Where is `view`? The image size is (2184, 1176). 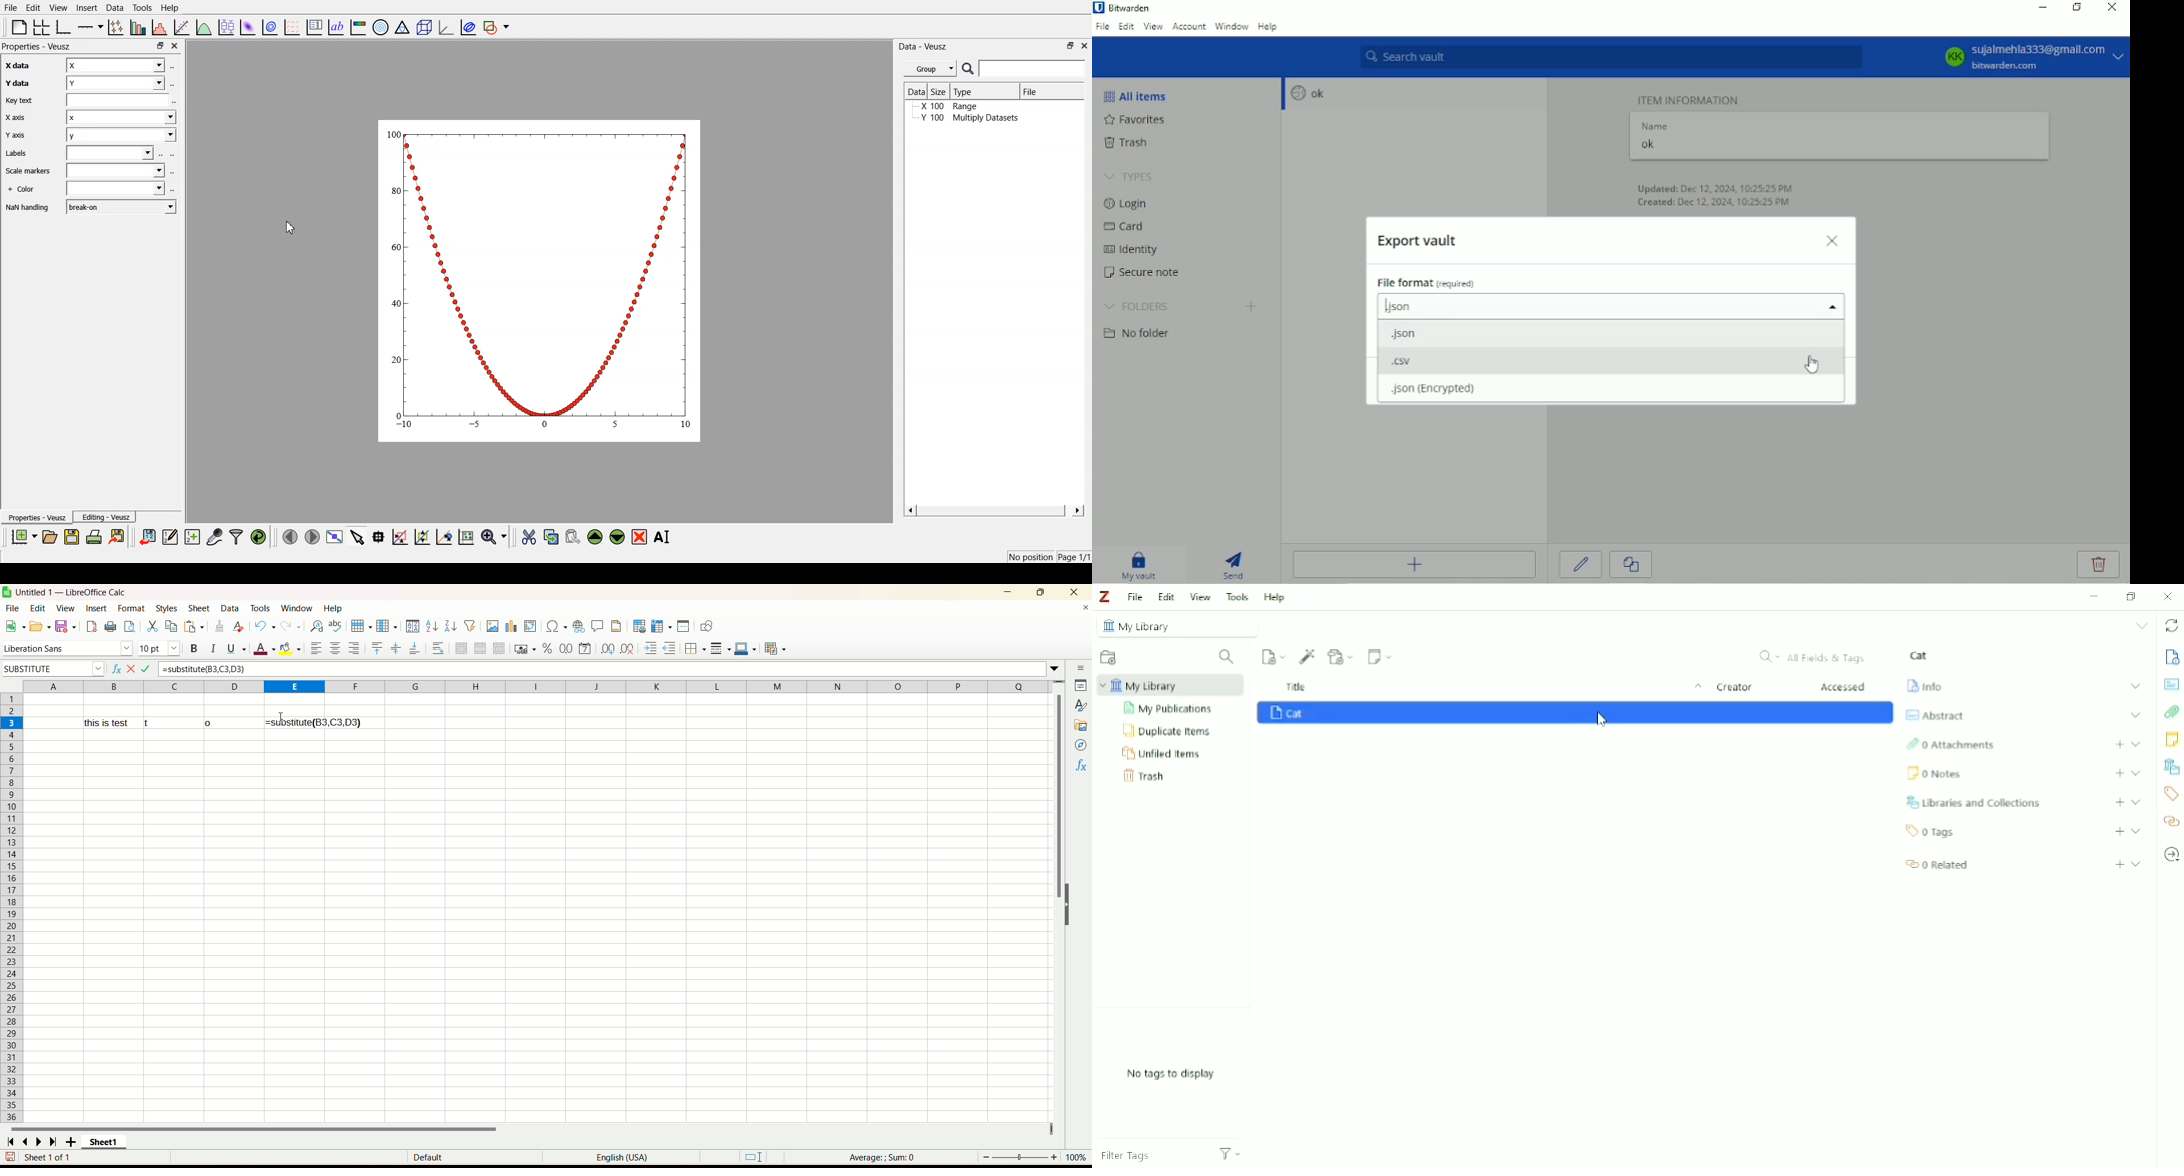
view is located at coordinates (65, 608).